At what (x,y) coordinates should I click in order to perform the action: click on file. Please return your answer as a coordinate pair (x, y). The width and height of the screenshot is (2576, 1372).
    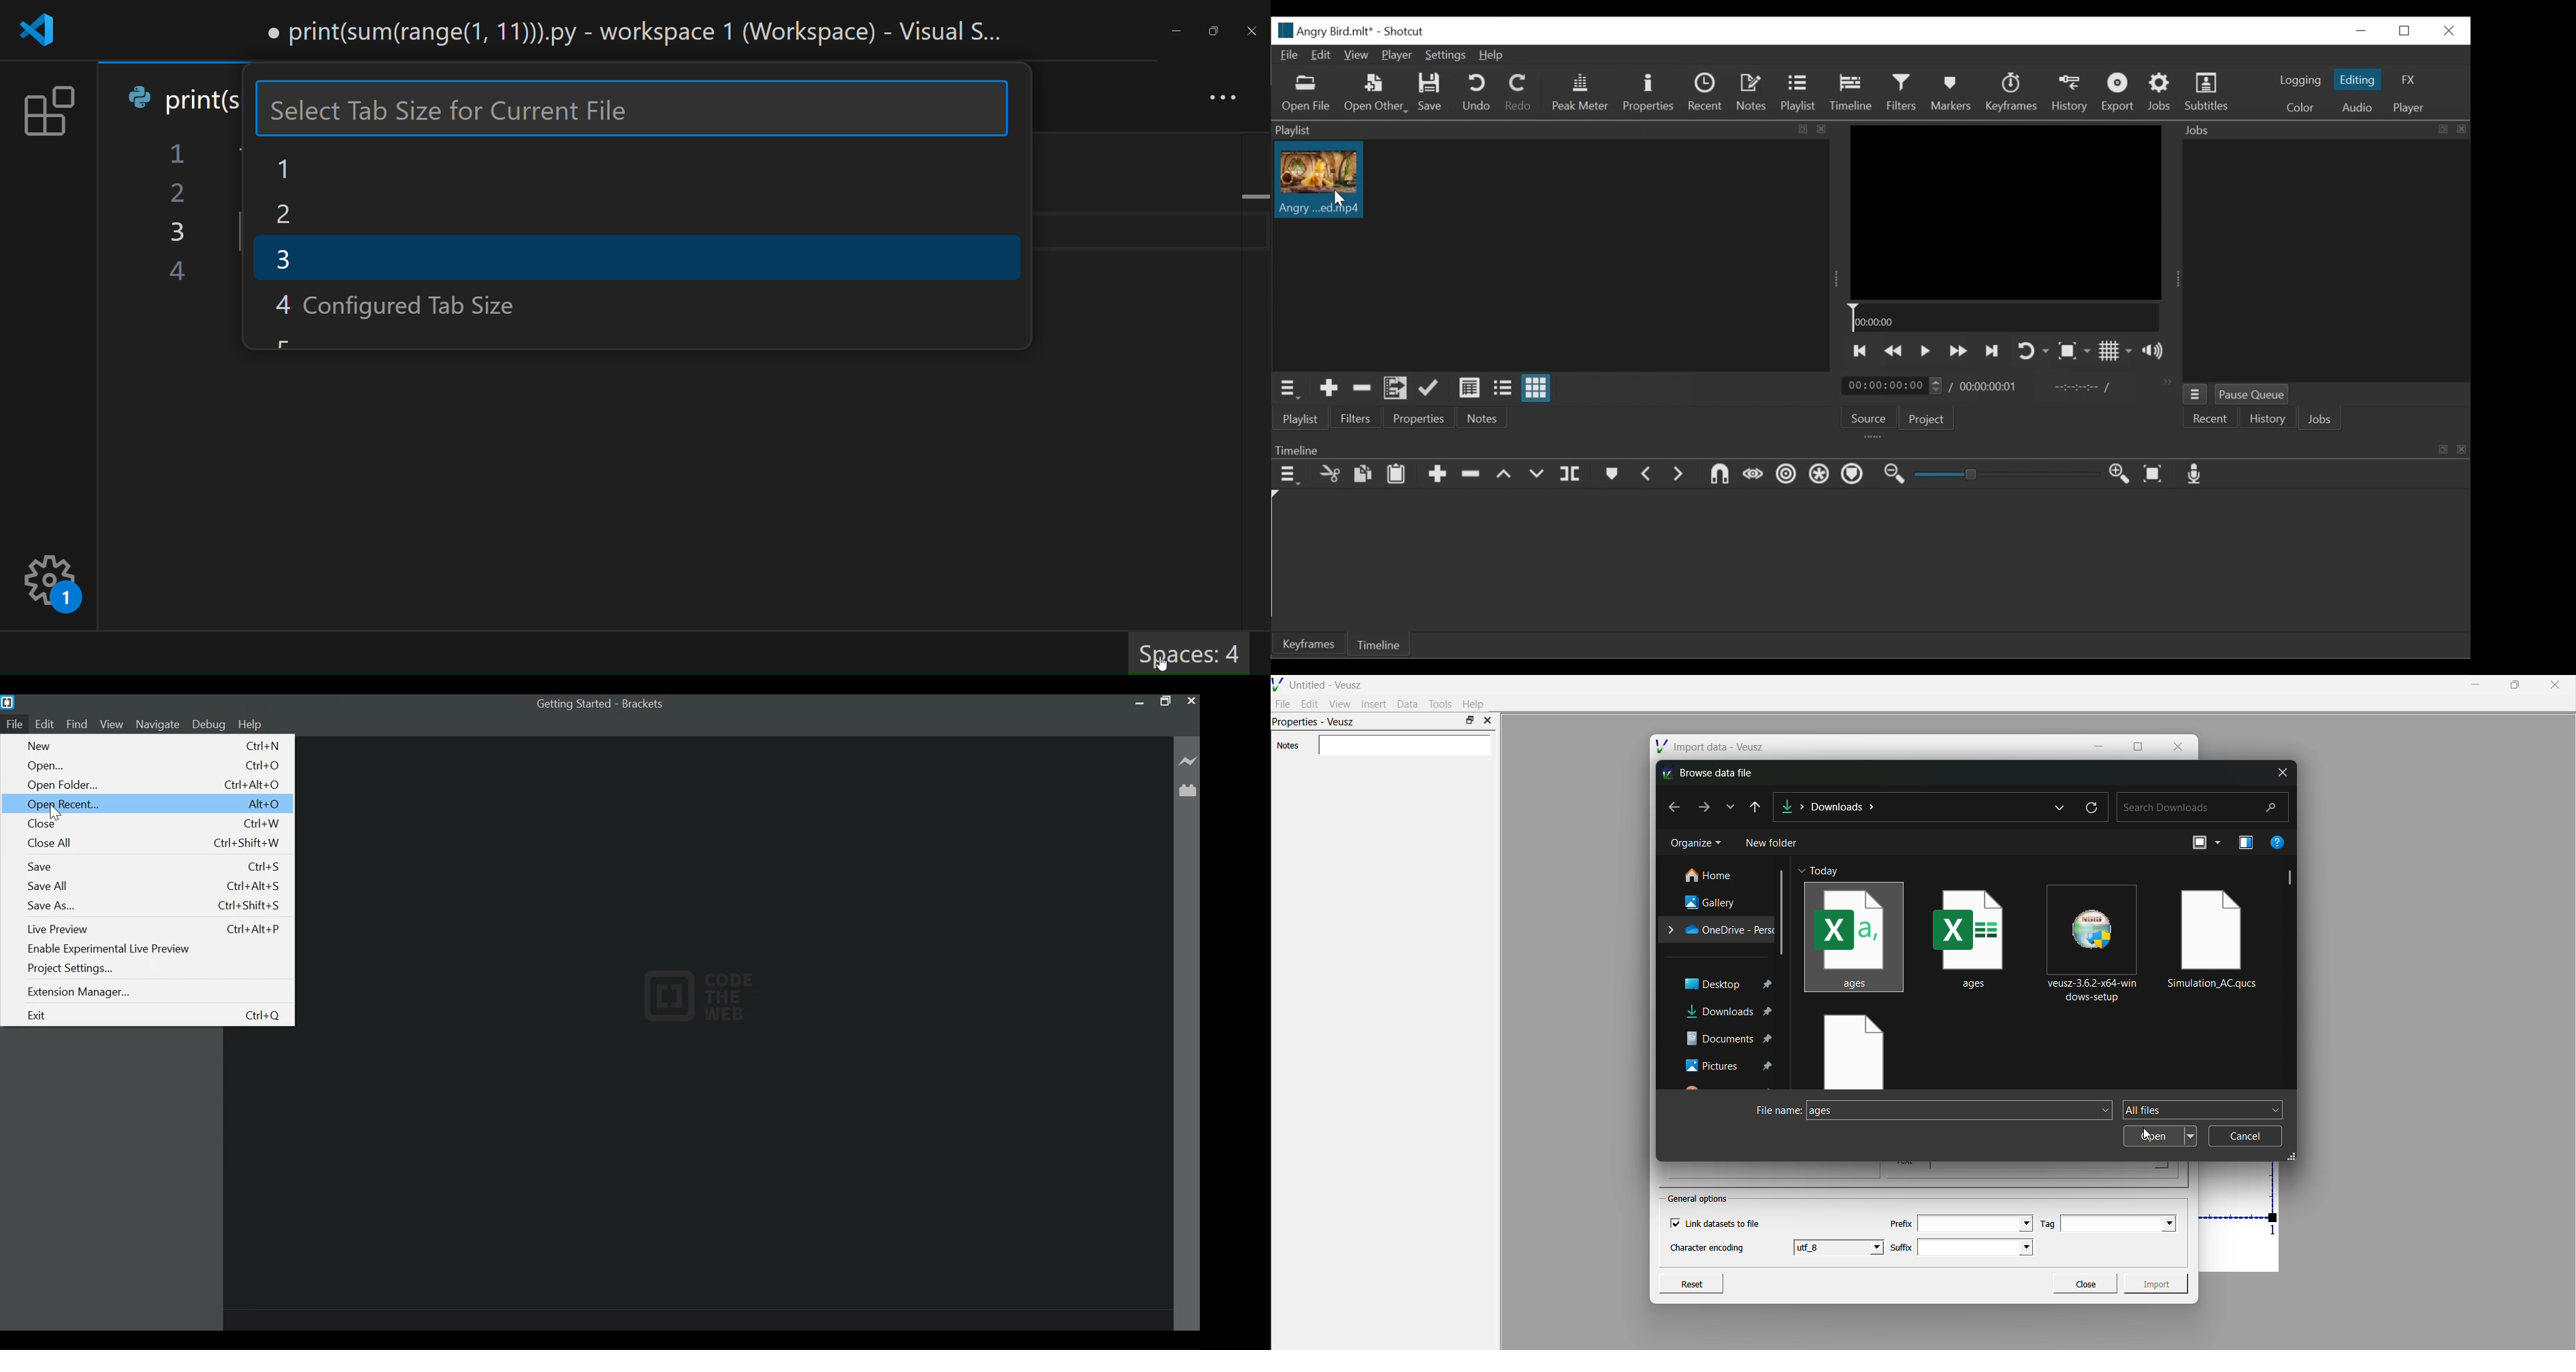
    Looking at the image, I should click on (1852, 1053).